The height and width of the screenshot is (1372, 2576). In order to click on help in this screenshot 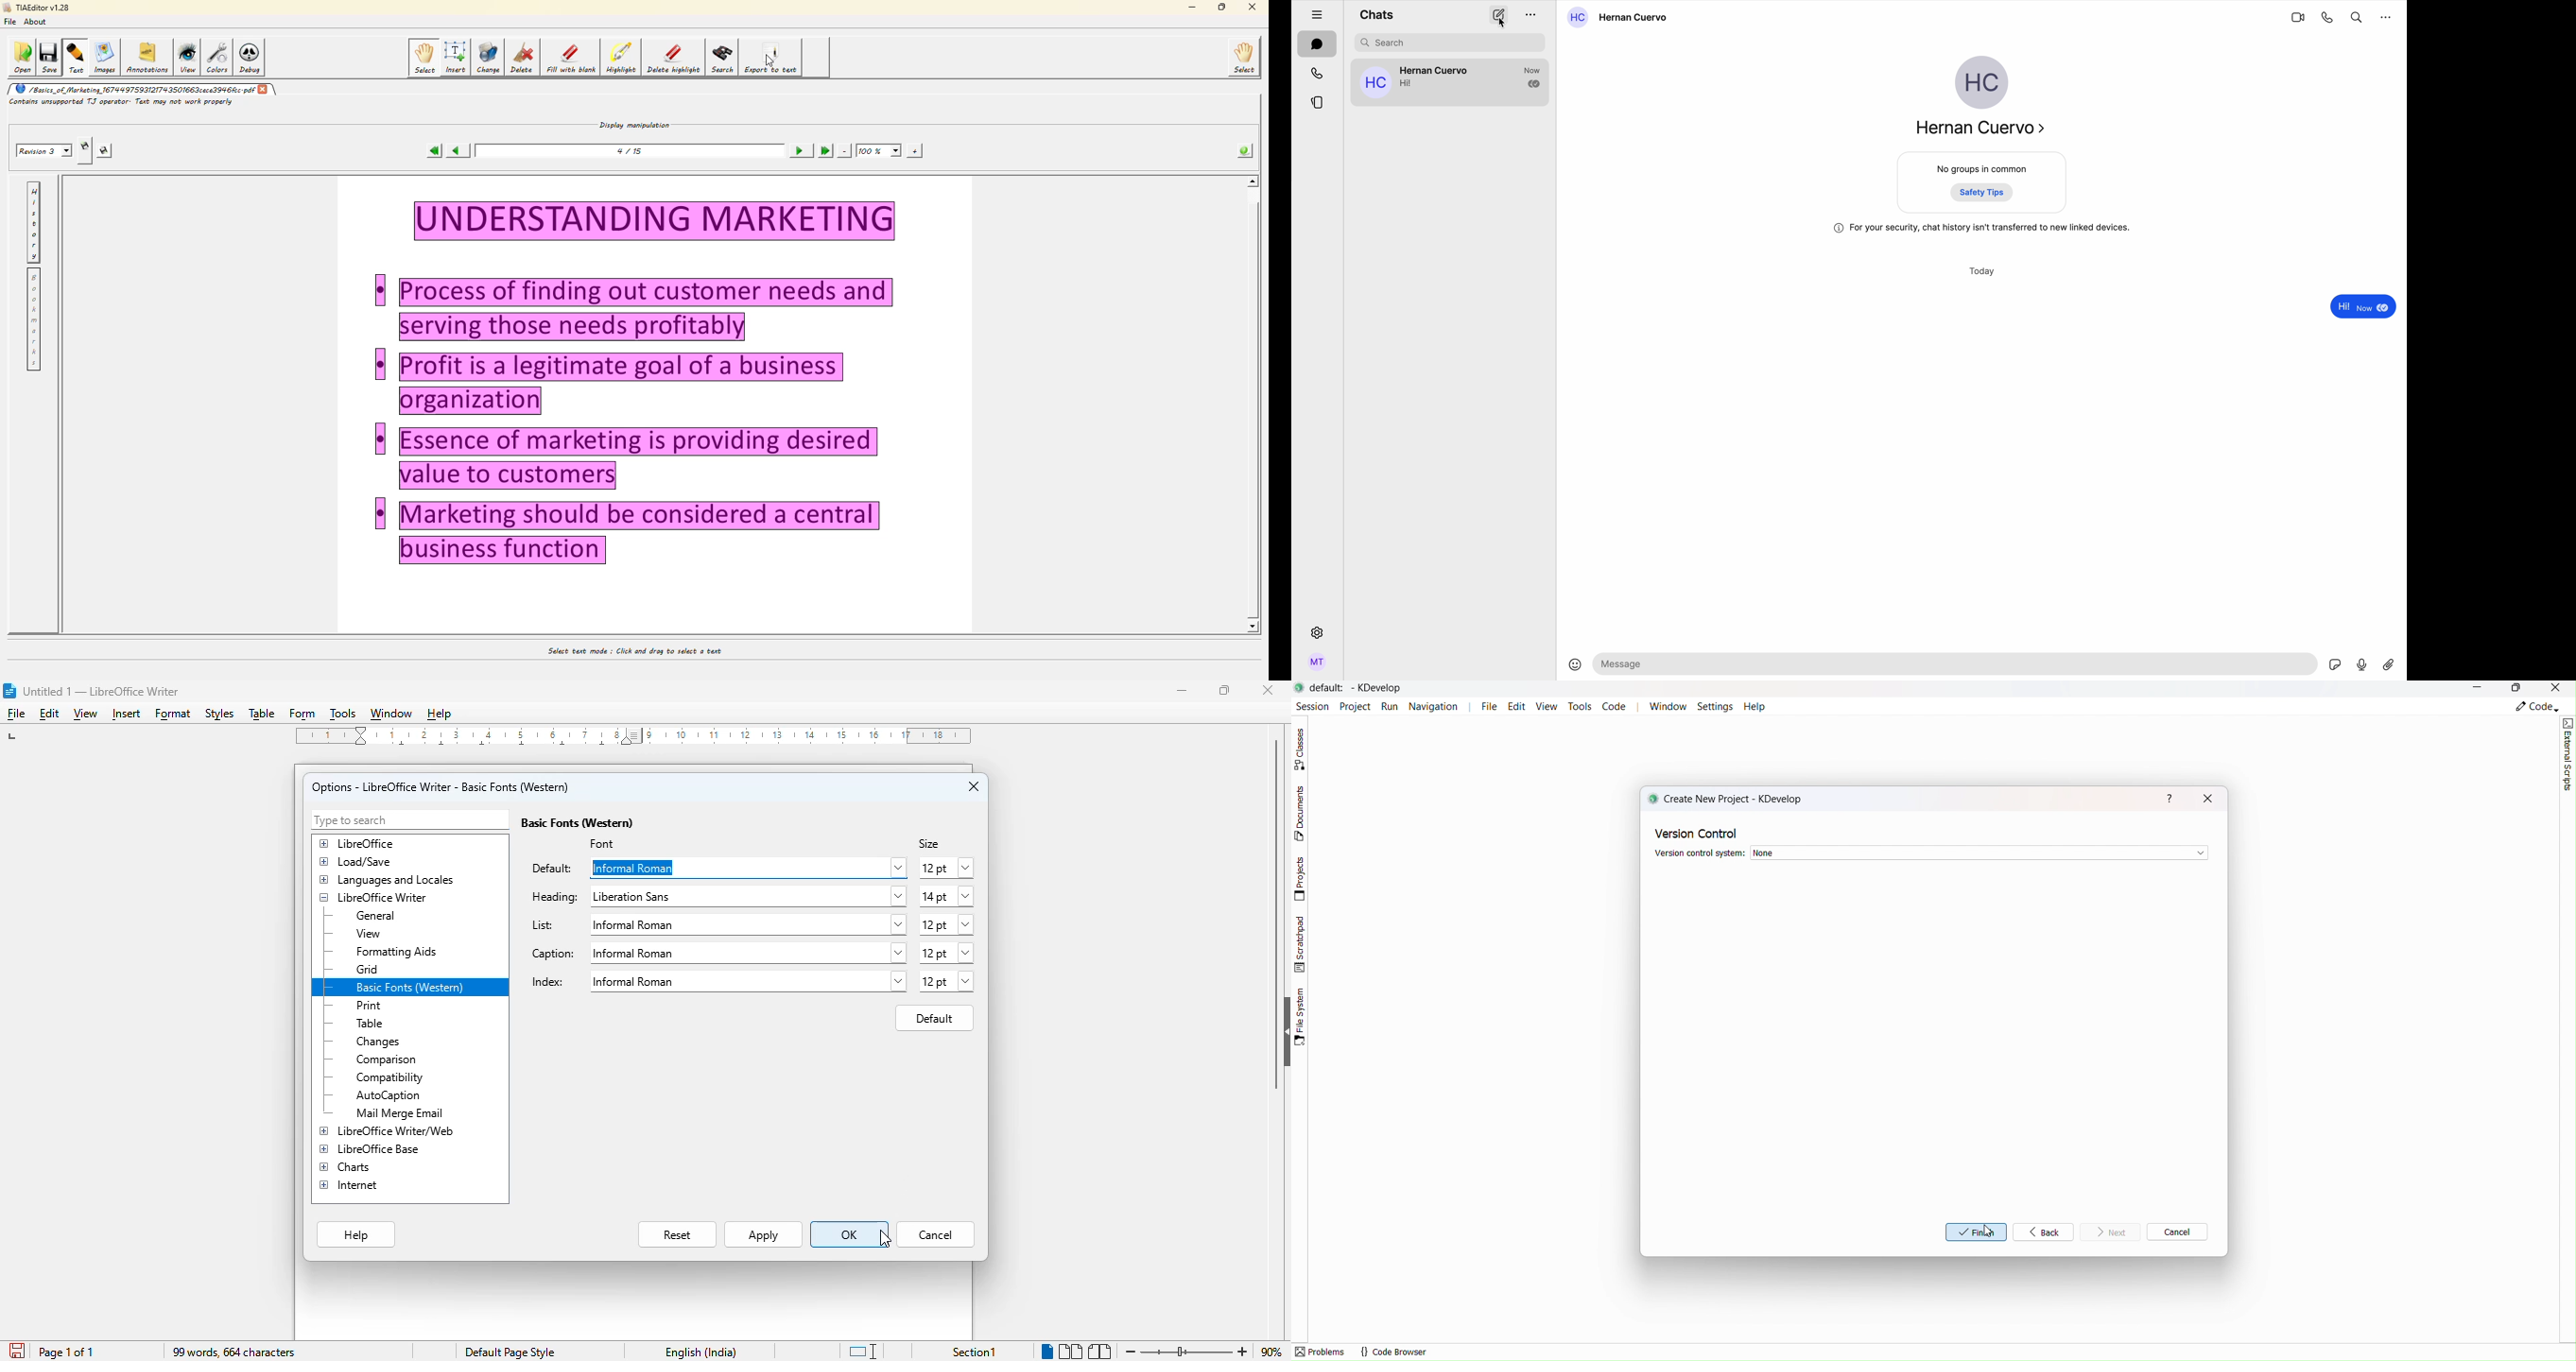, I will do `click(2168, 798)`.